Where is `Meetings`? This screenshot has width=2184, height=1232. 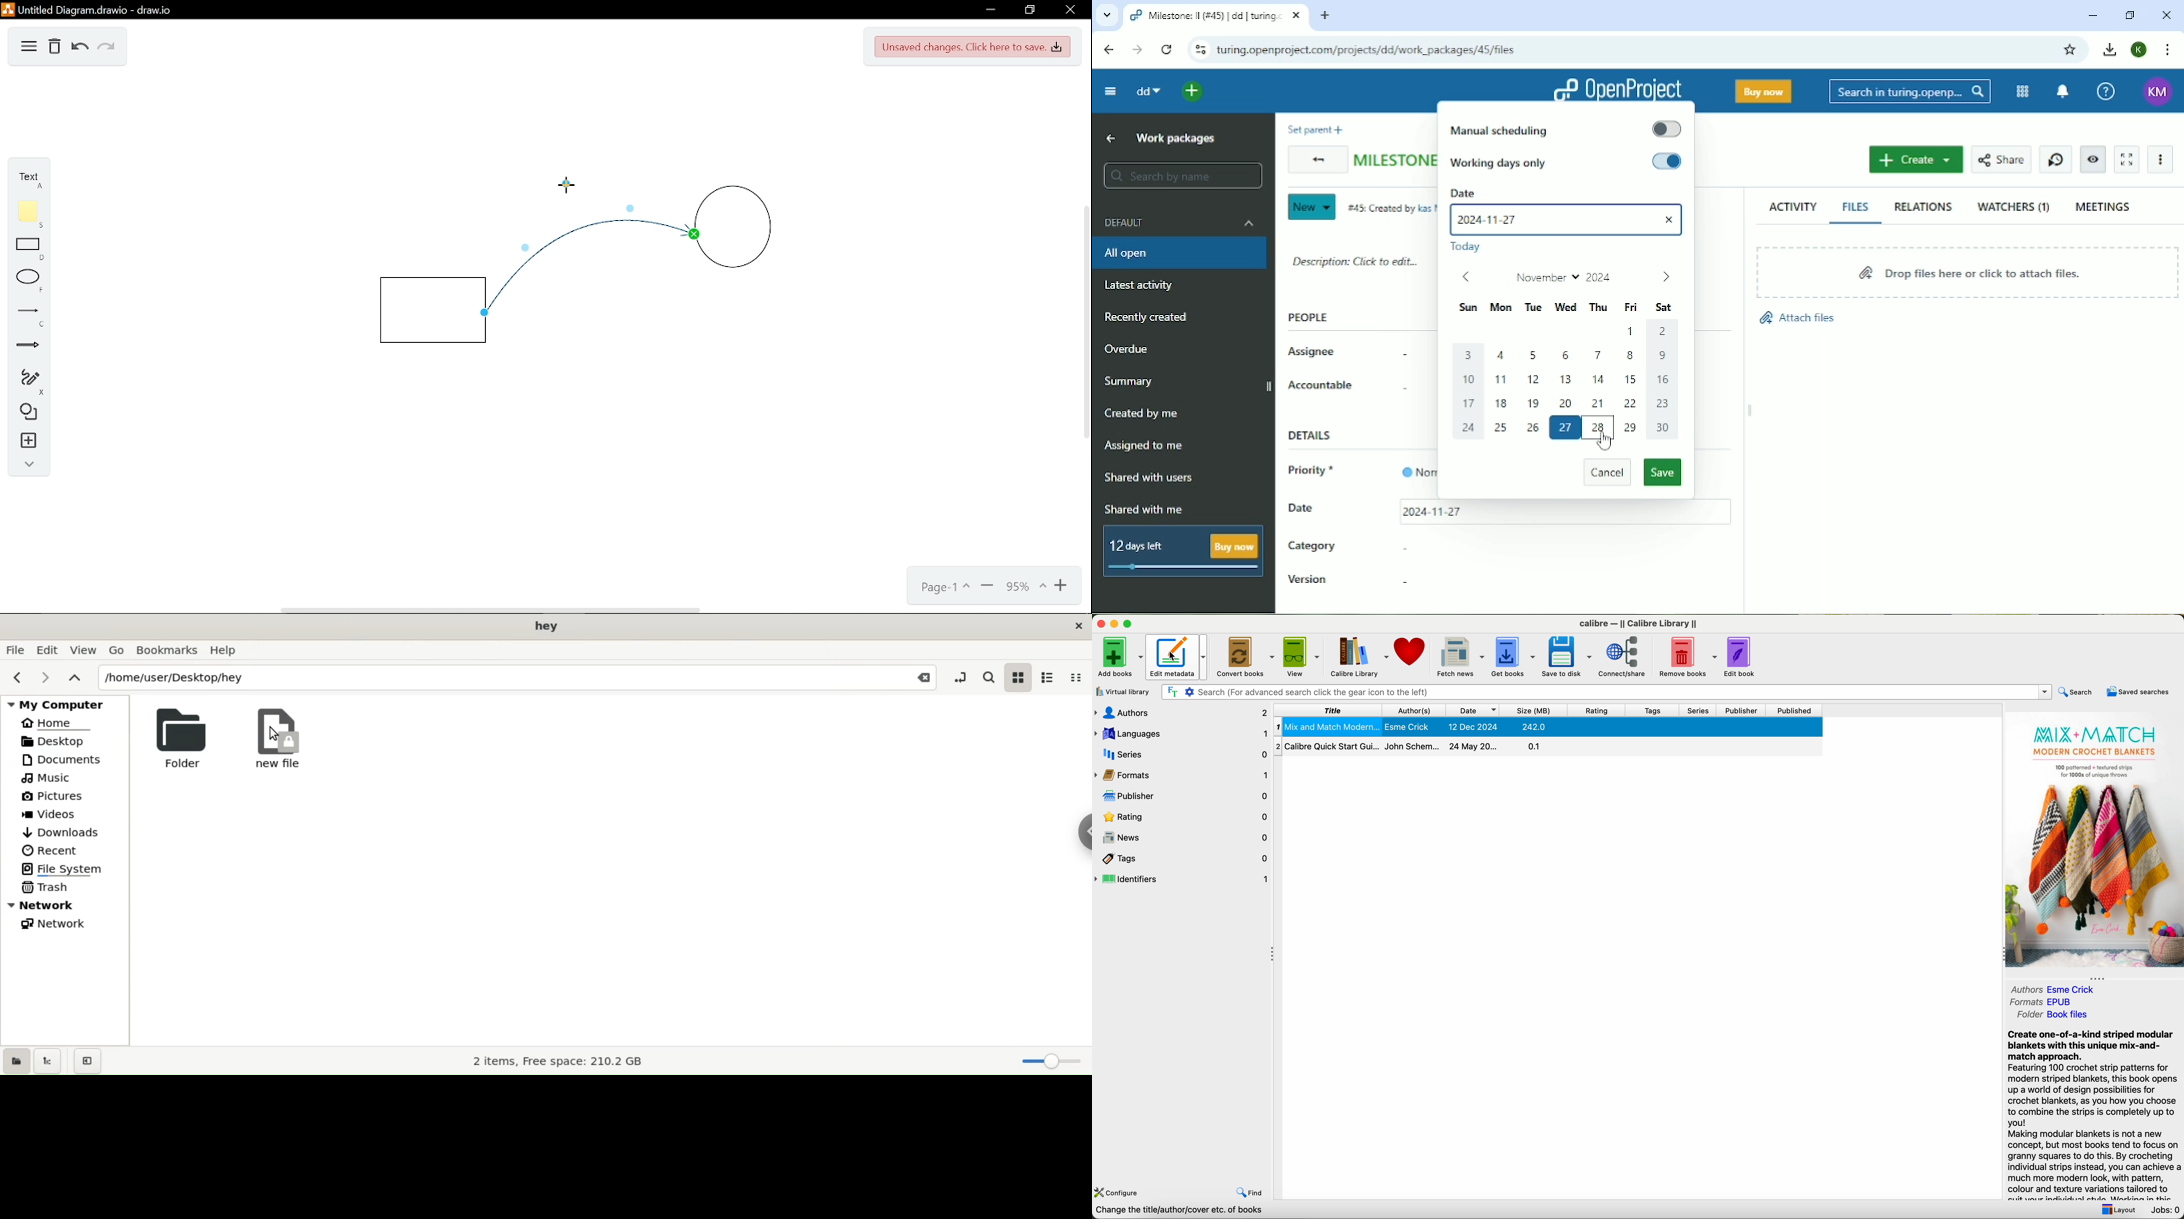 Meetings is located at coordinates (2104, 206).